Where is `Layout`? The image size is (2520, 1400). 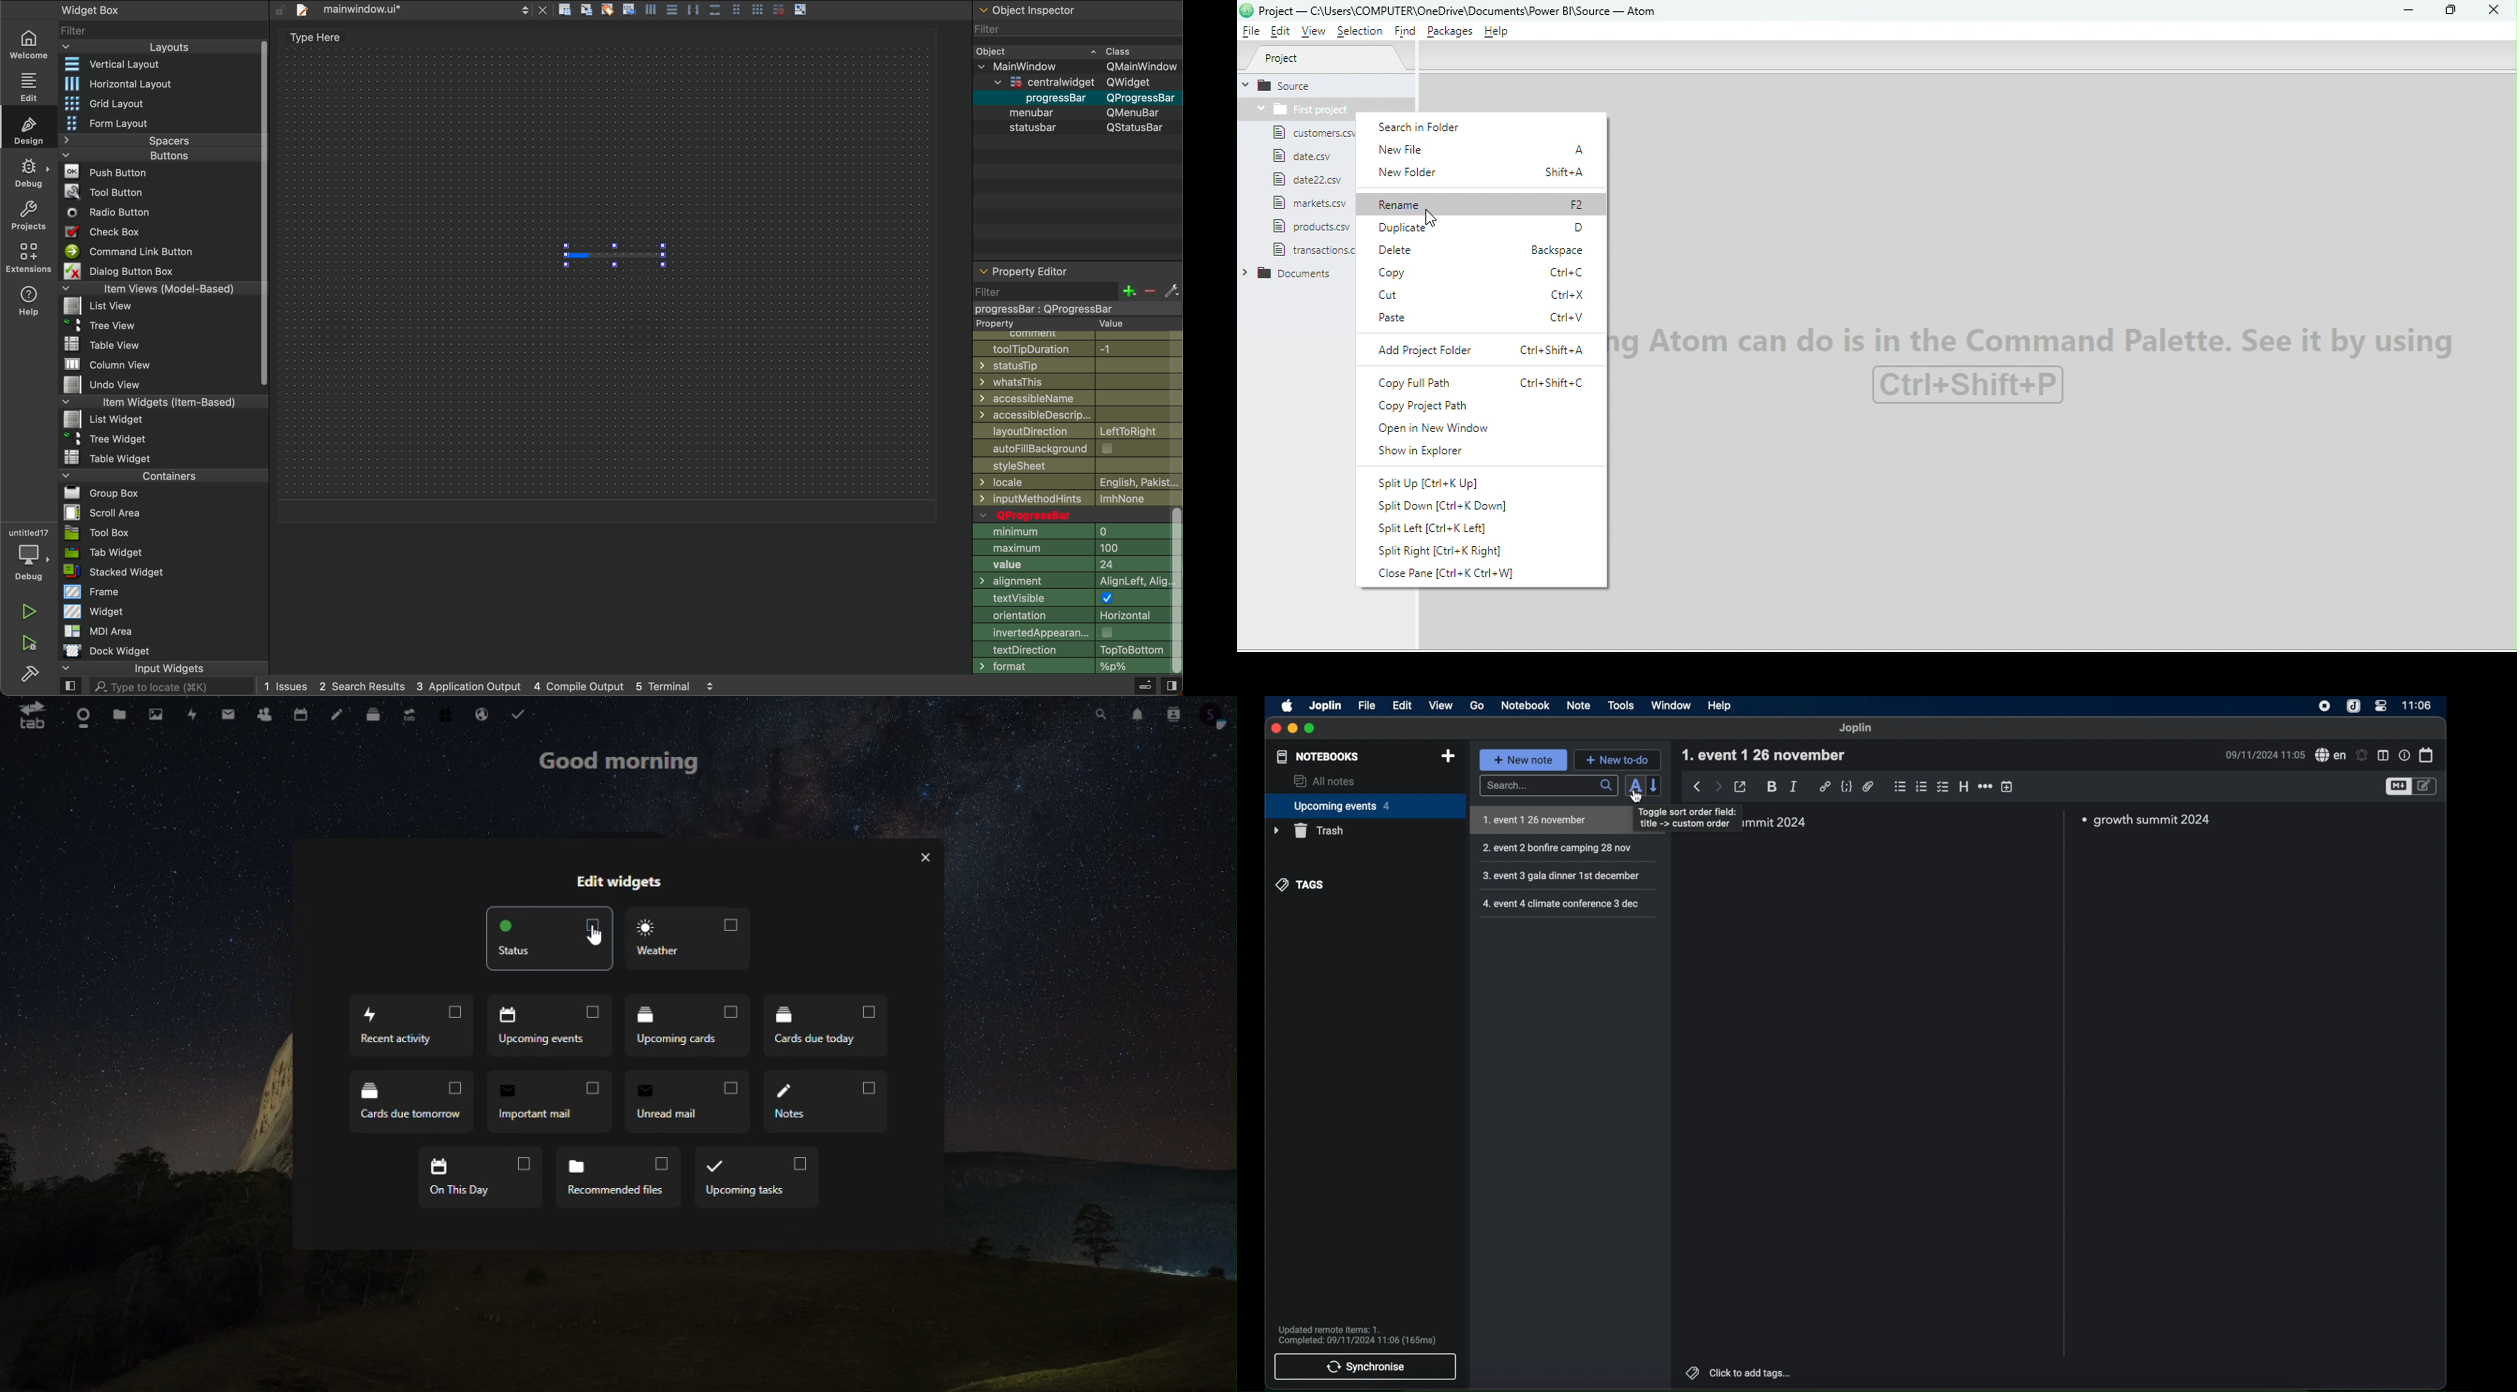
Layout is located at coordinates (151, 47).